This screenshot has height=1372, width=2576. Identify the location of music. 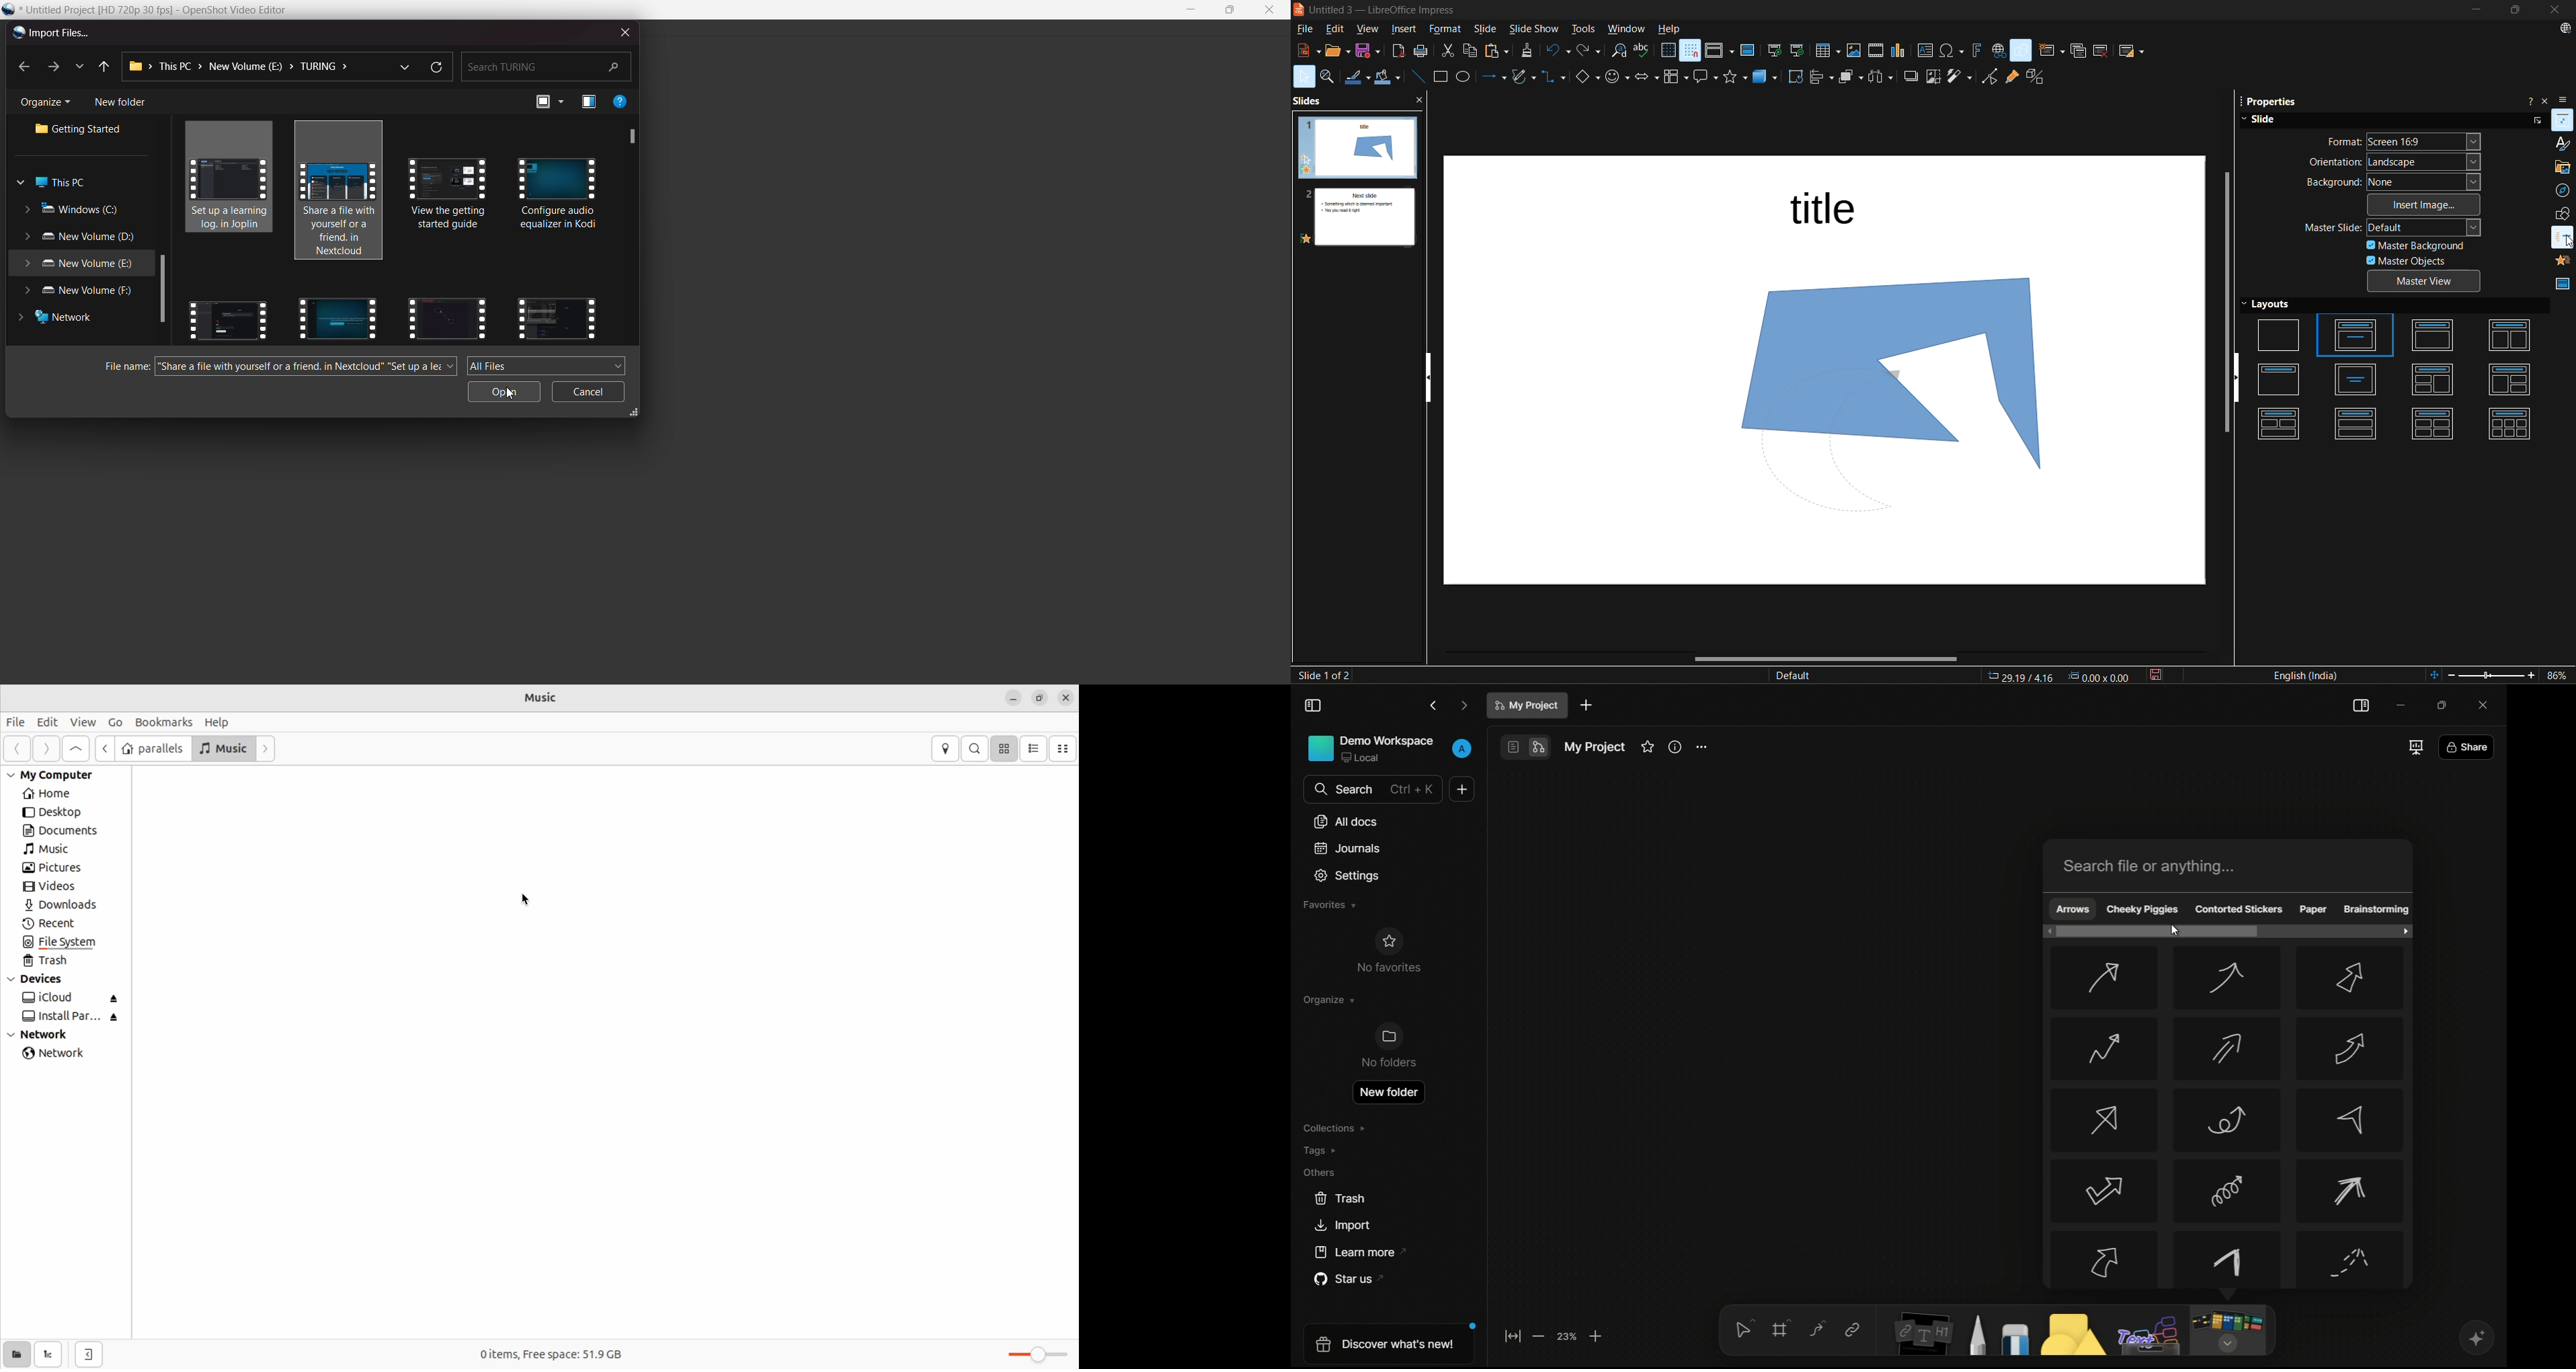
(545, 697).